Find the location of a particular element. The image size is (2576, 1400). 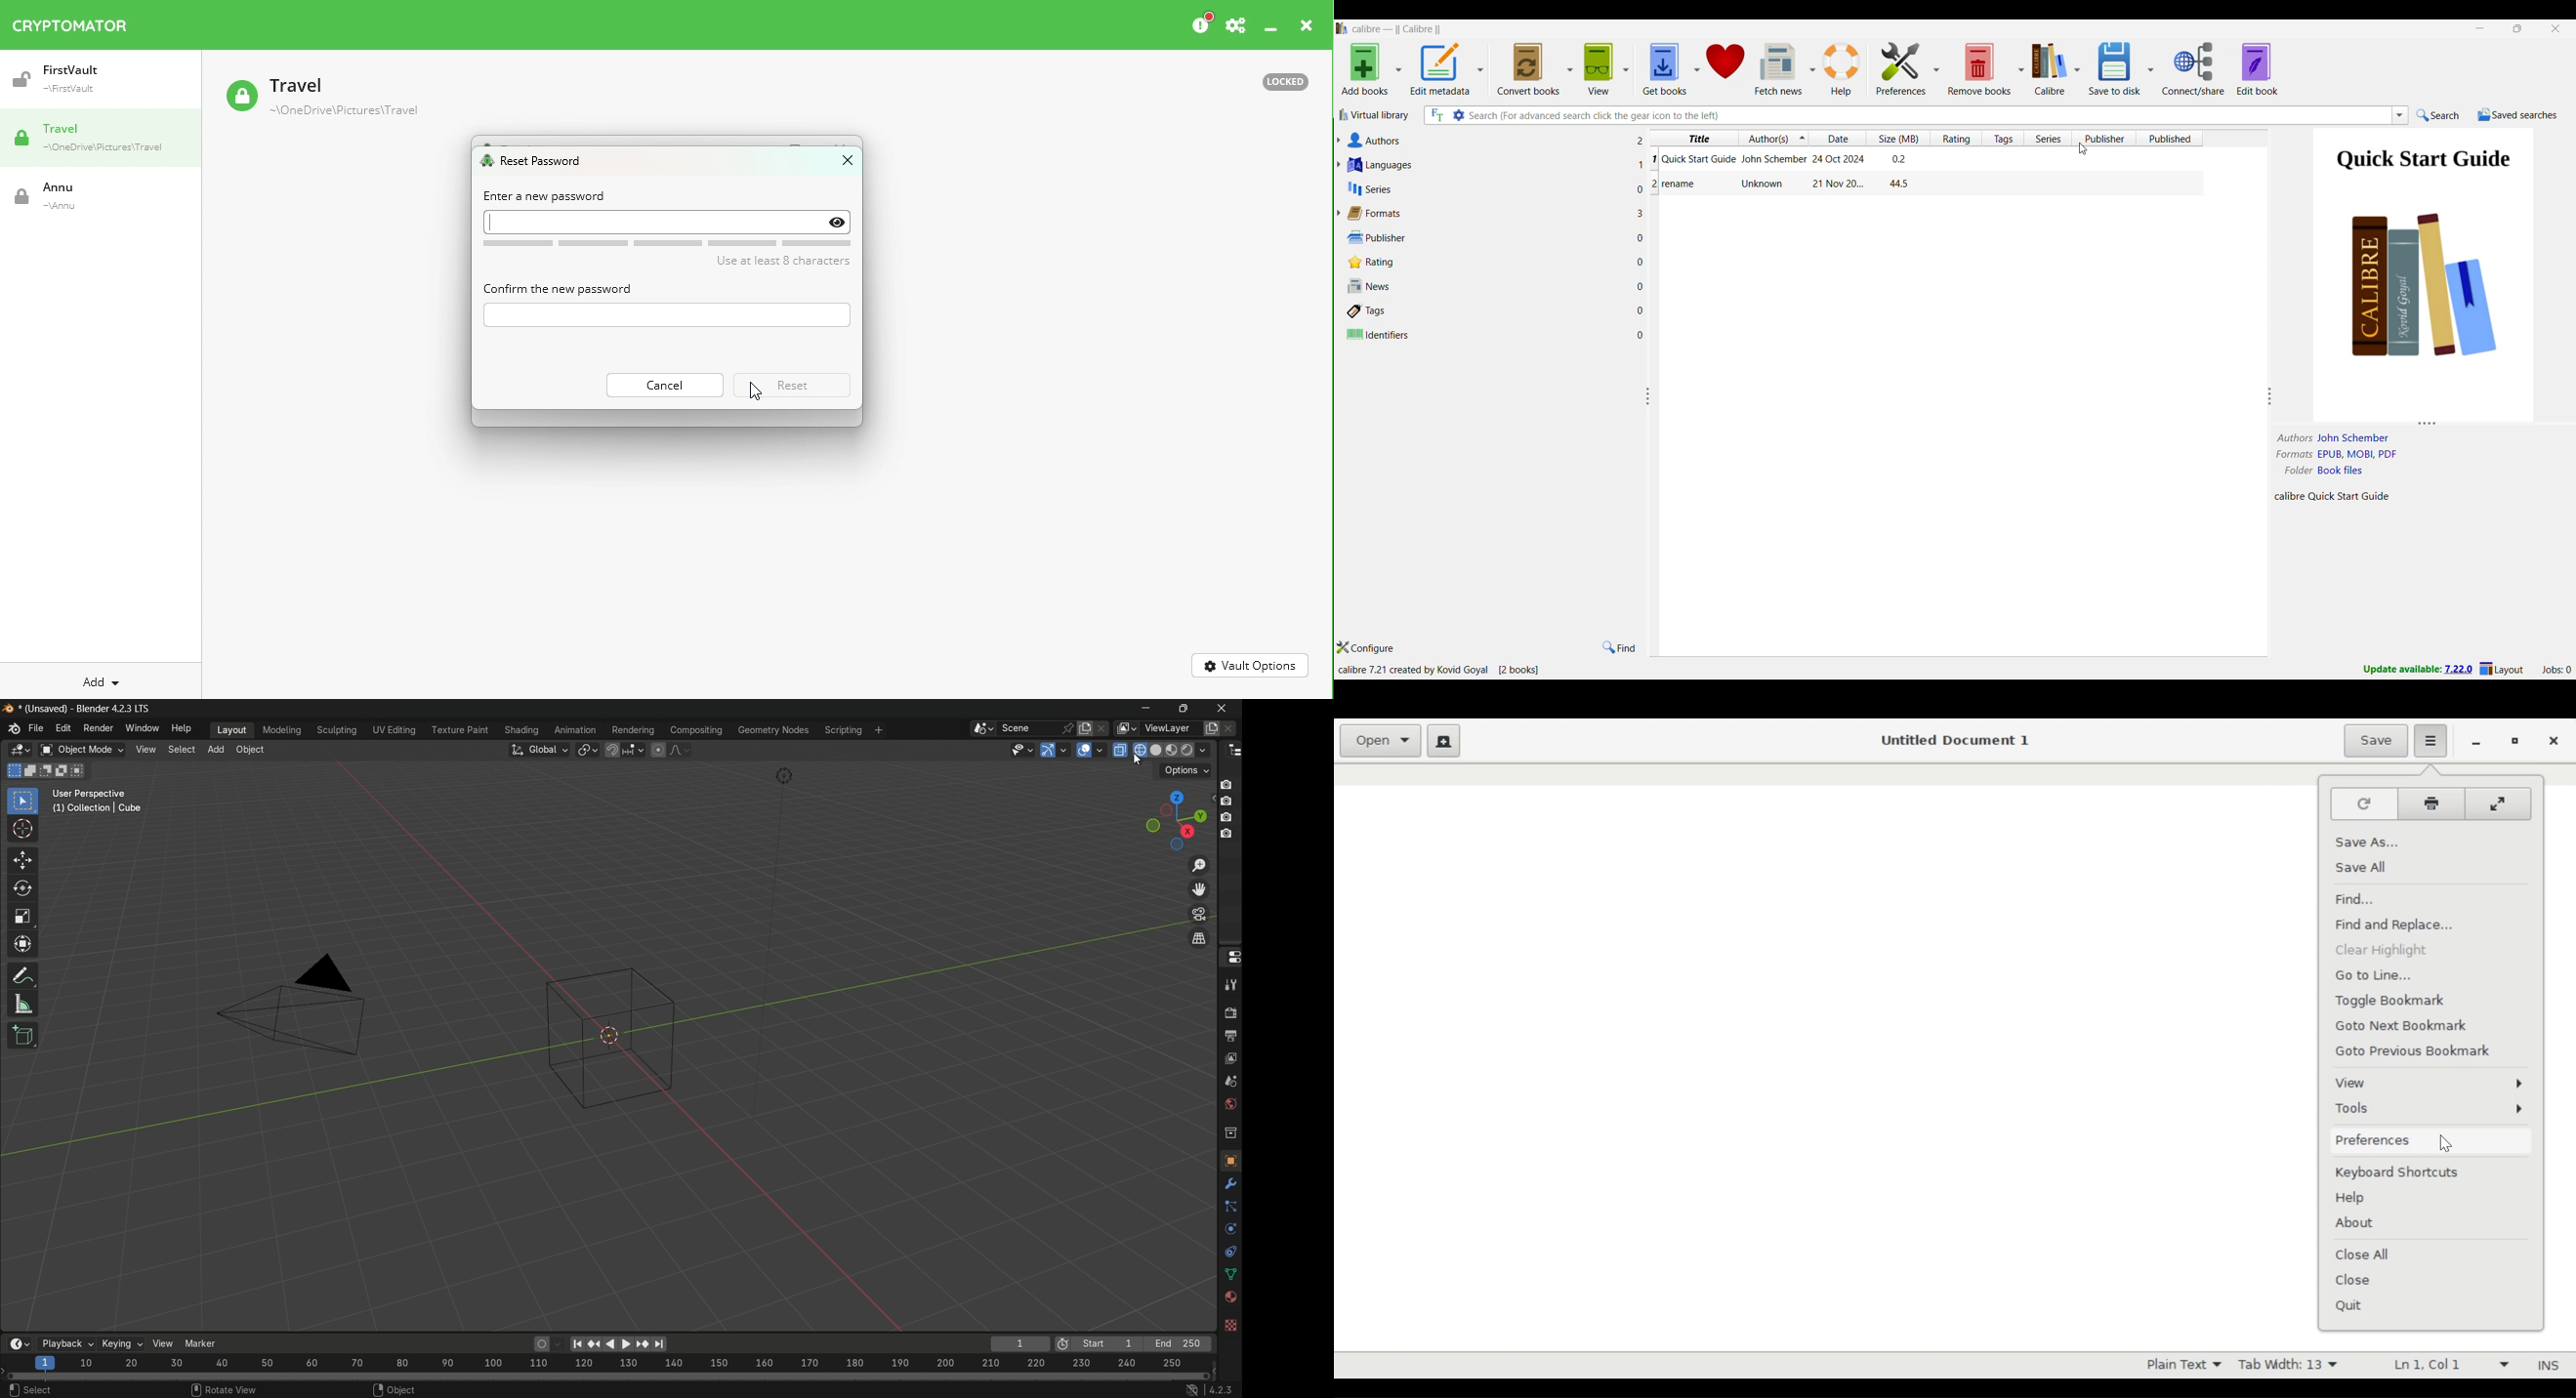

Find is located at coordinates (2355, 898).